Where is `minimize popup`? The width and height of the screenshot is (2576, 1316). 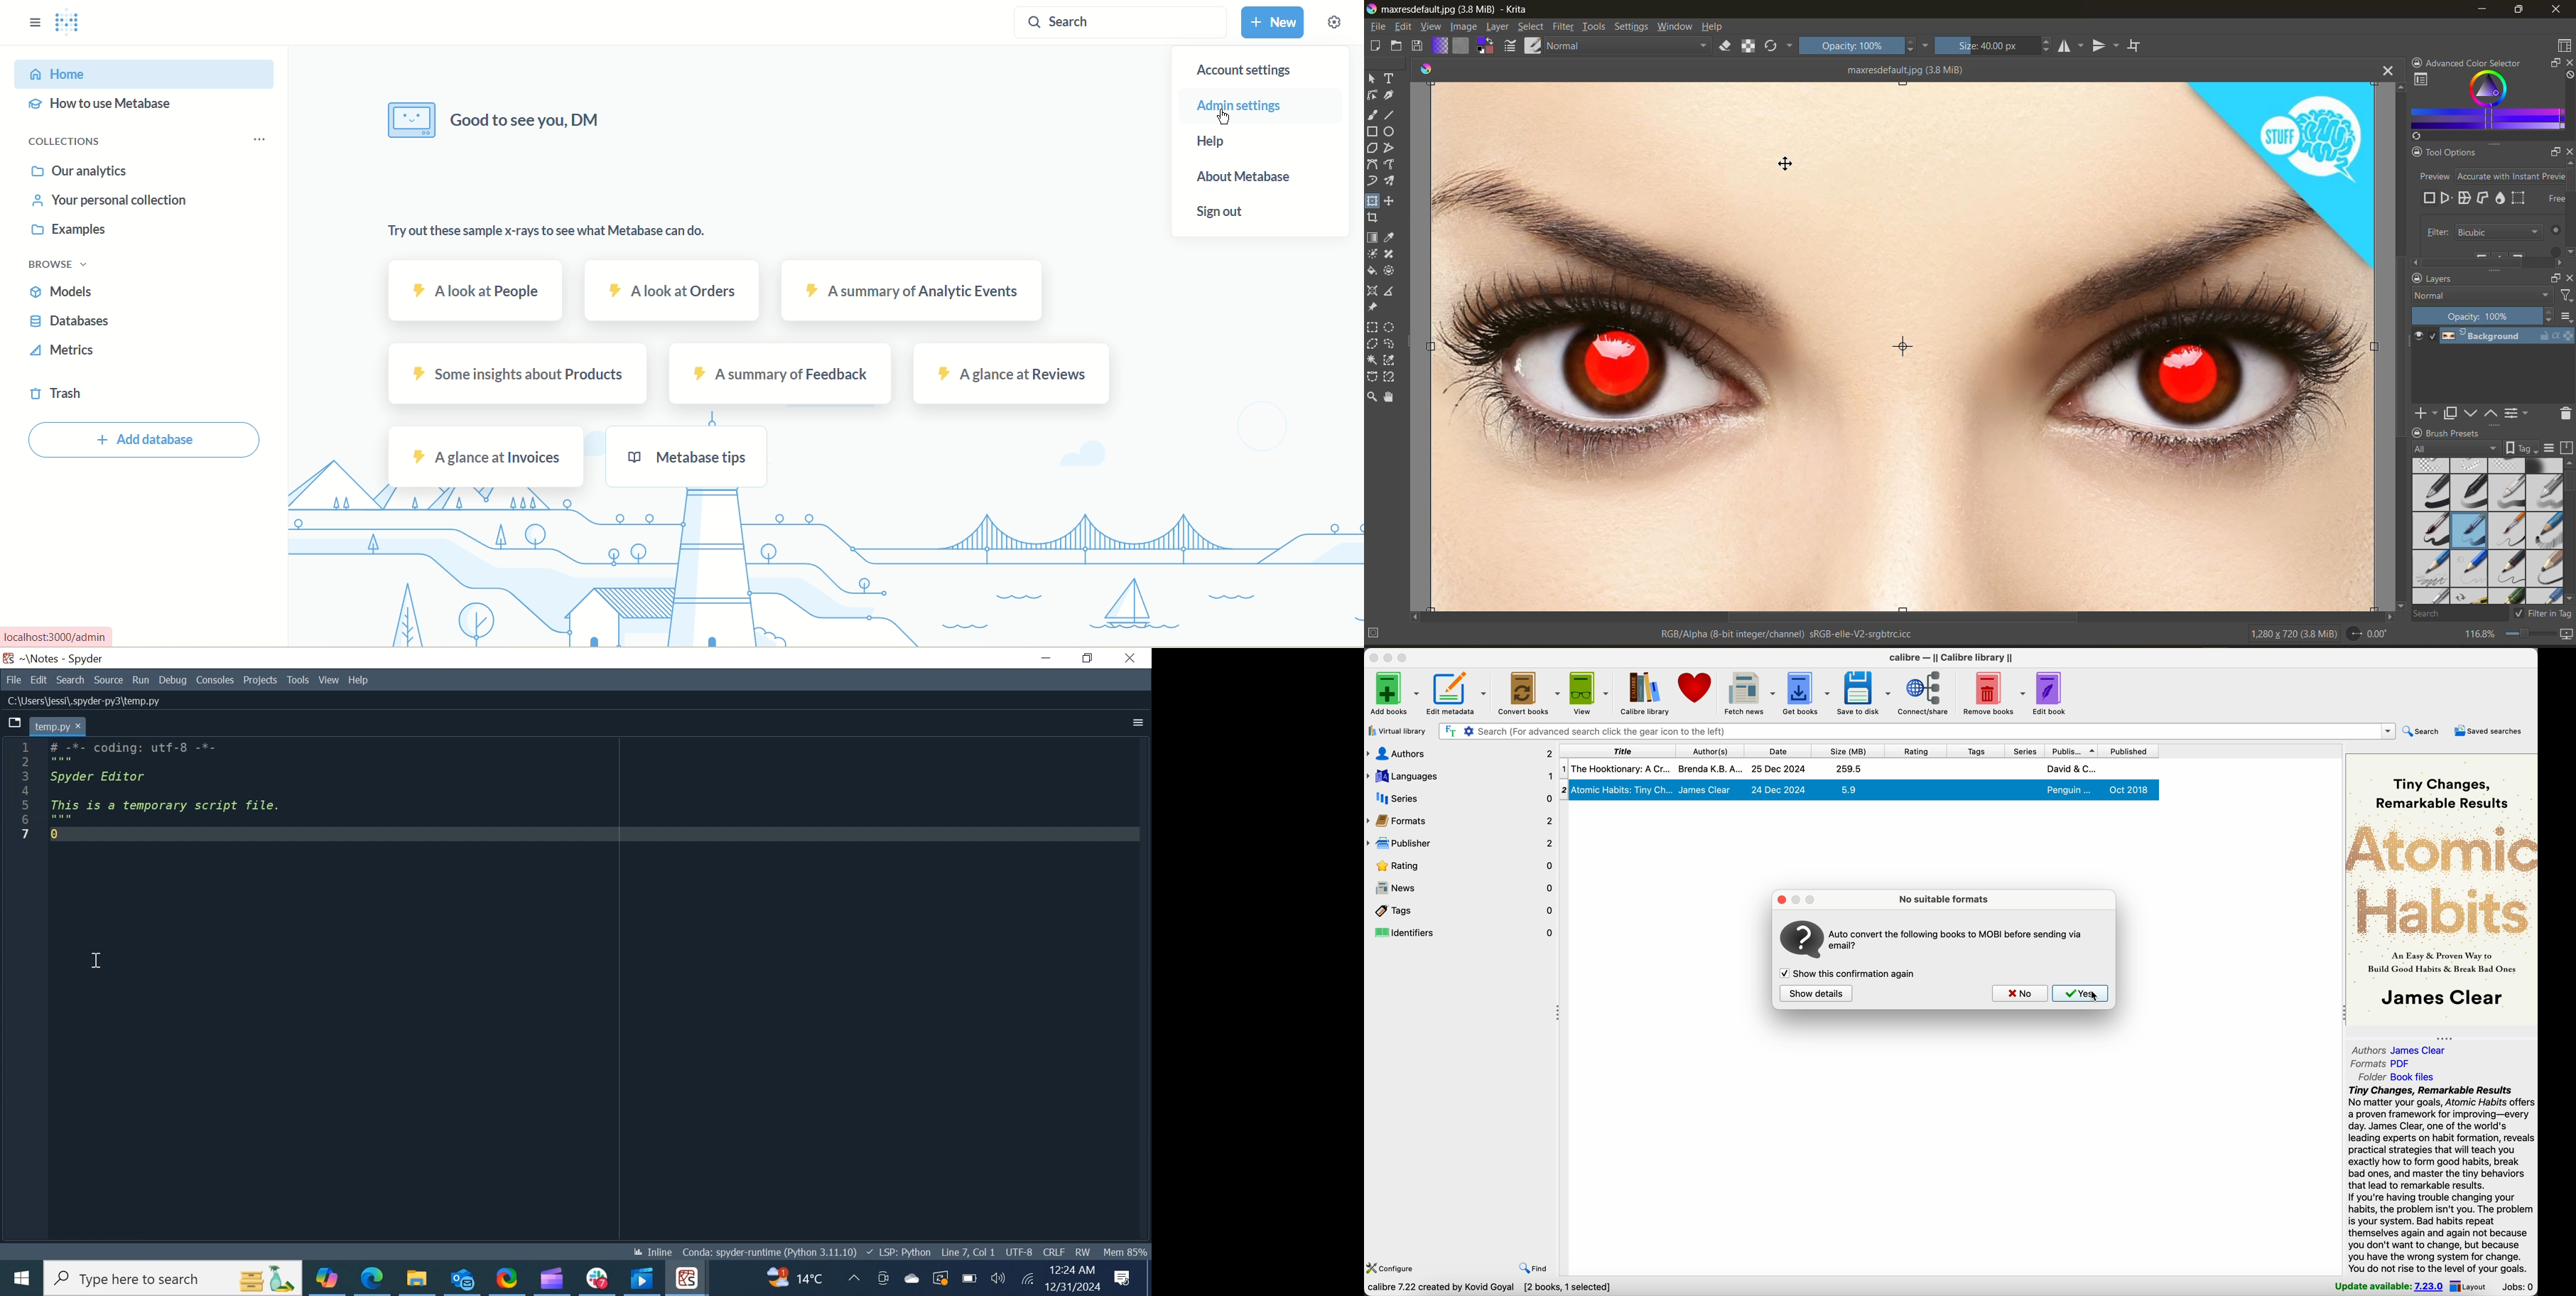 minimize popup is located at coordinates (1796, 900).